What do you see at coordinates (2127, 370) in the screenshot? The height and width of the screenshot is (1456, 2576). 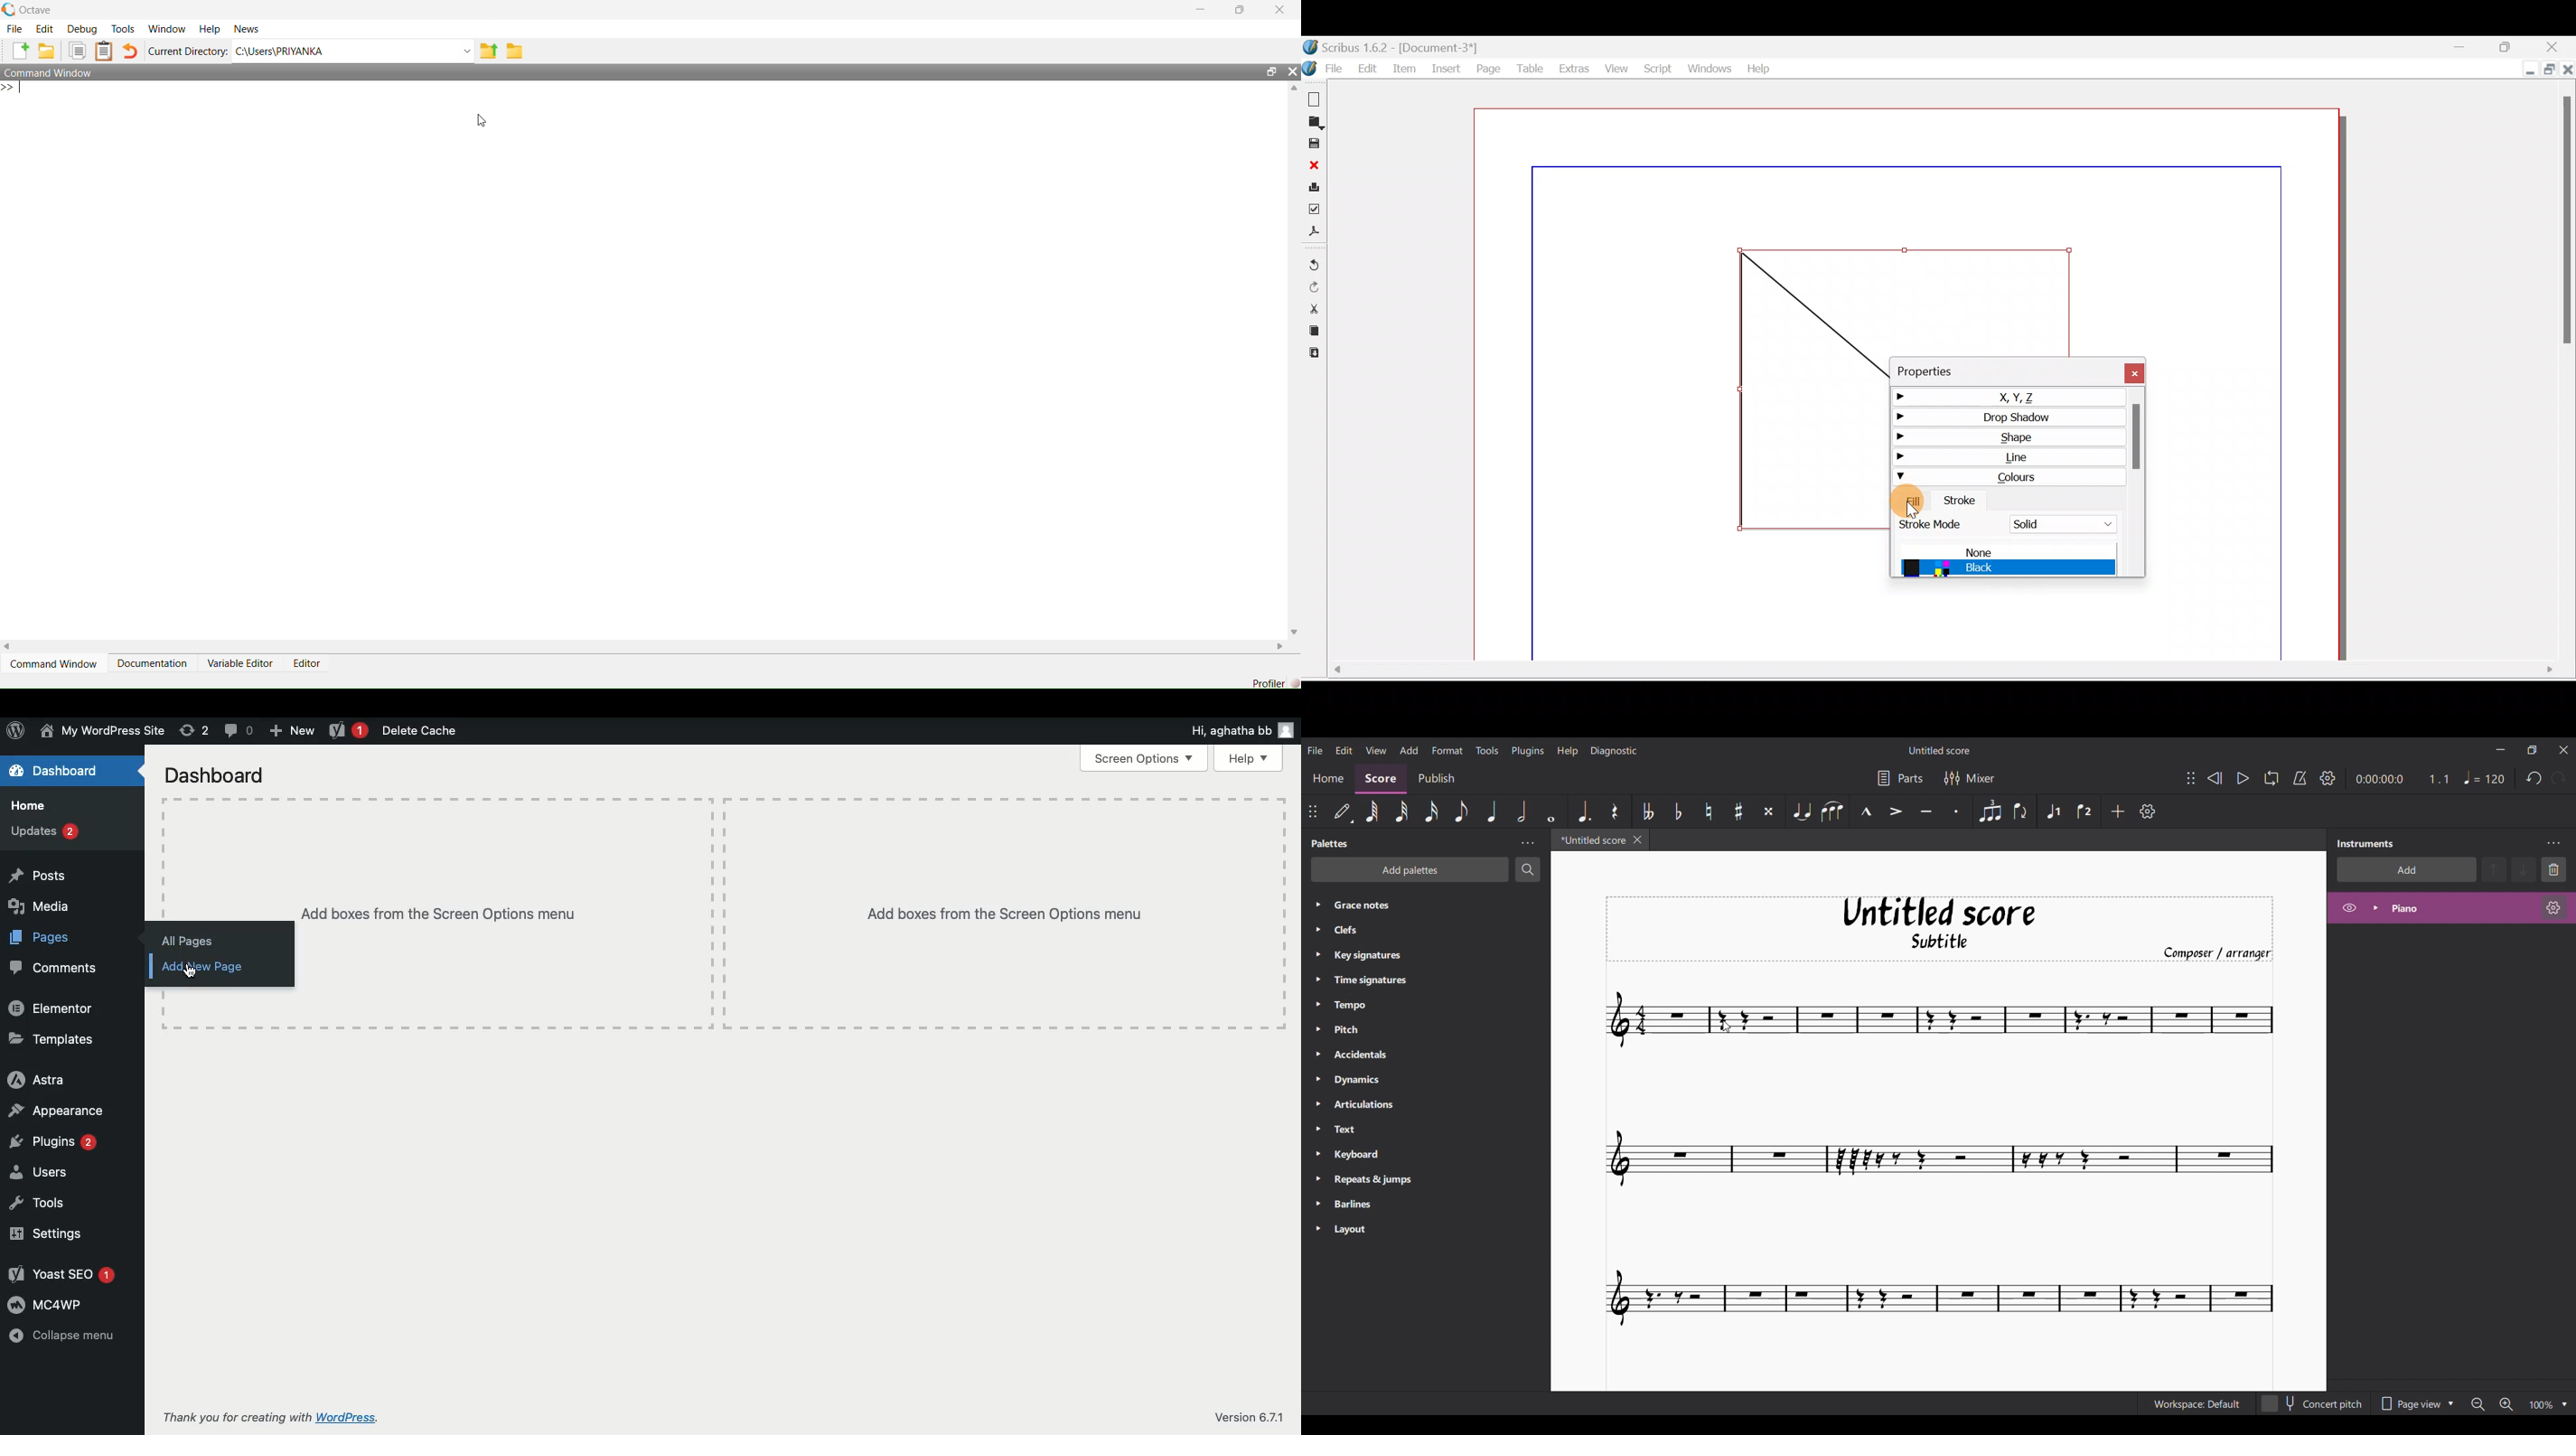 I see `Close` at bounding box center [2127, 370].